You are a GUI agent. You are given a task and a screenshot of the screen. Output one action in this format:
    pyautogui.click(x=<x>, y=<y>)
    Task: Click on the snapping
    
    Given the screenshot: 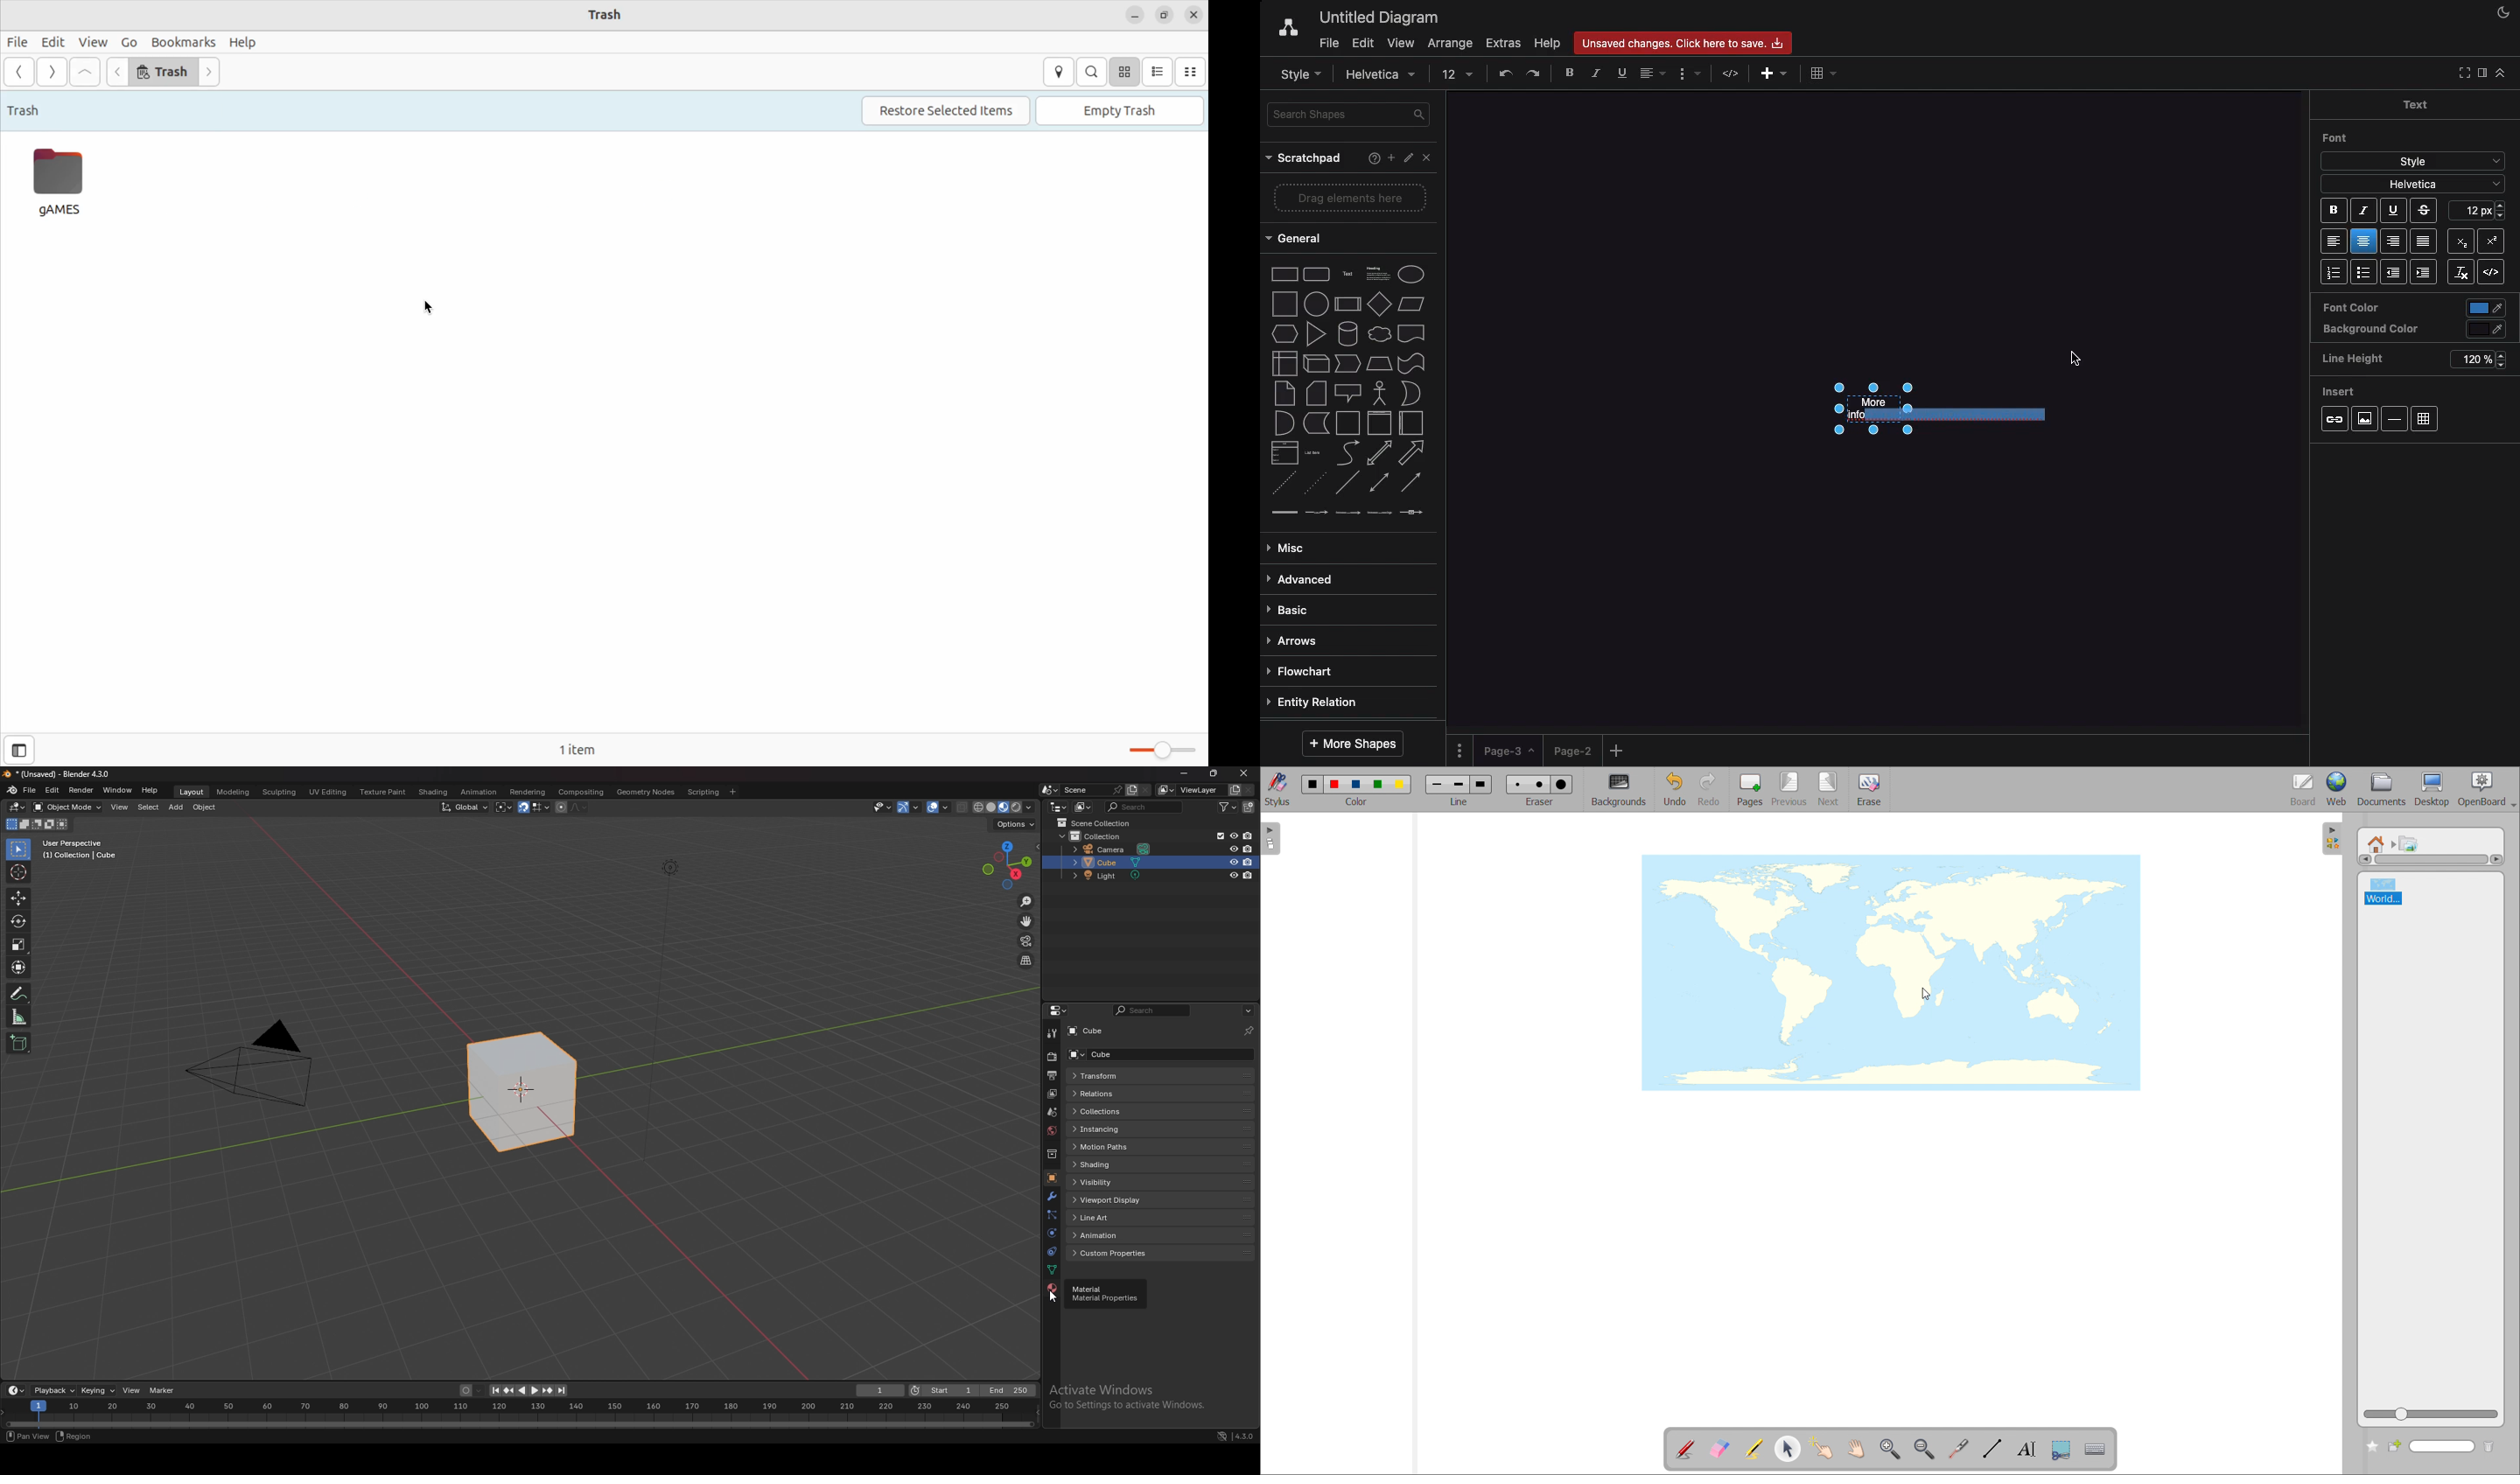 What is the action you would take?
    pyautogui.click(x=534, y=808)
    